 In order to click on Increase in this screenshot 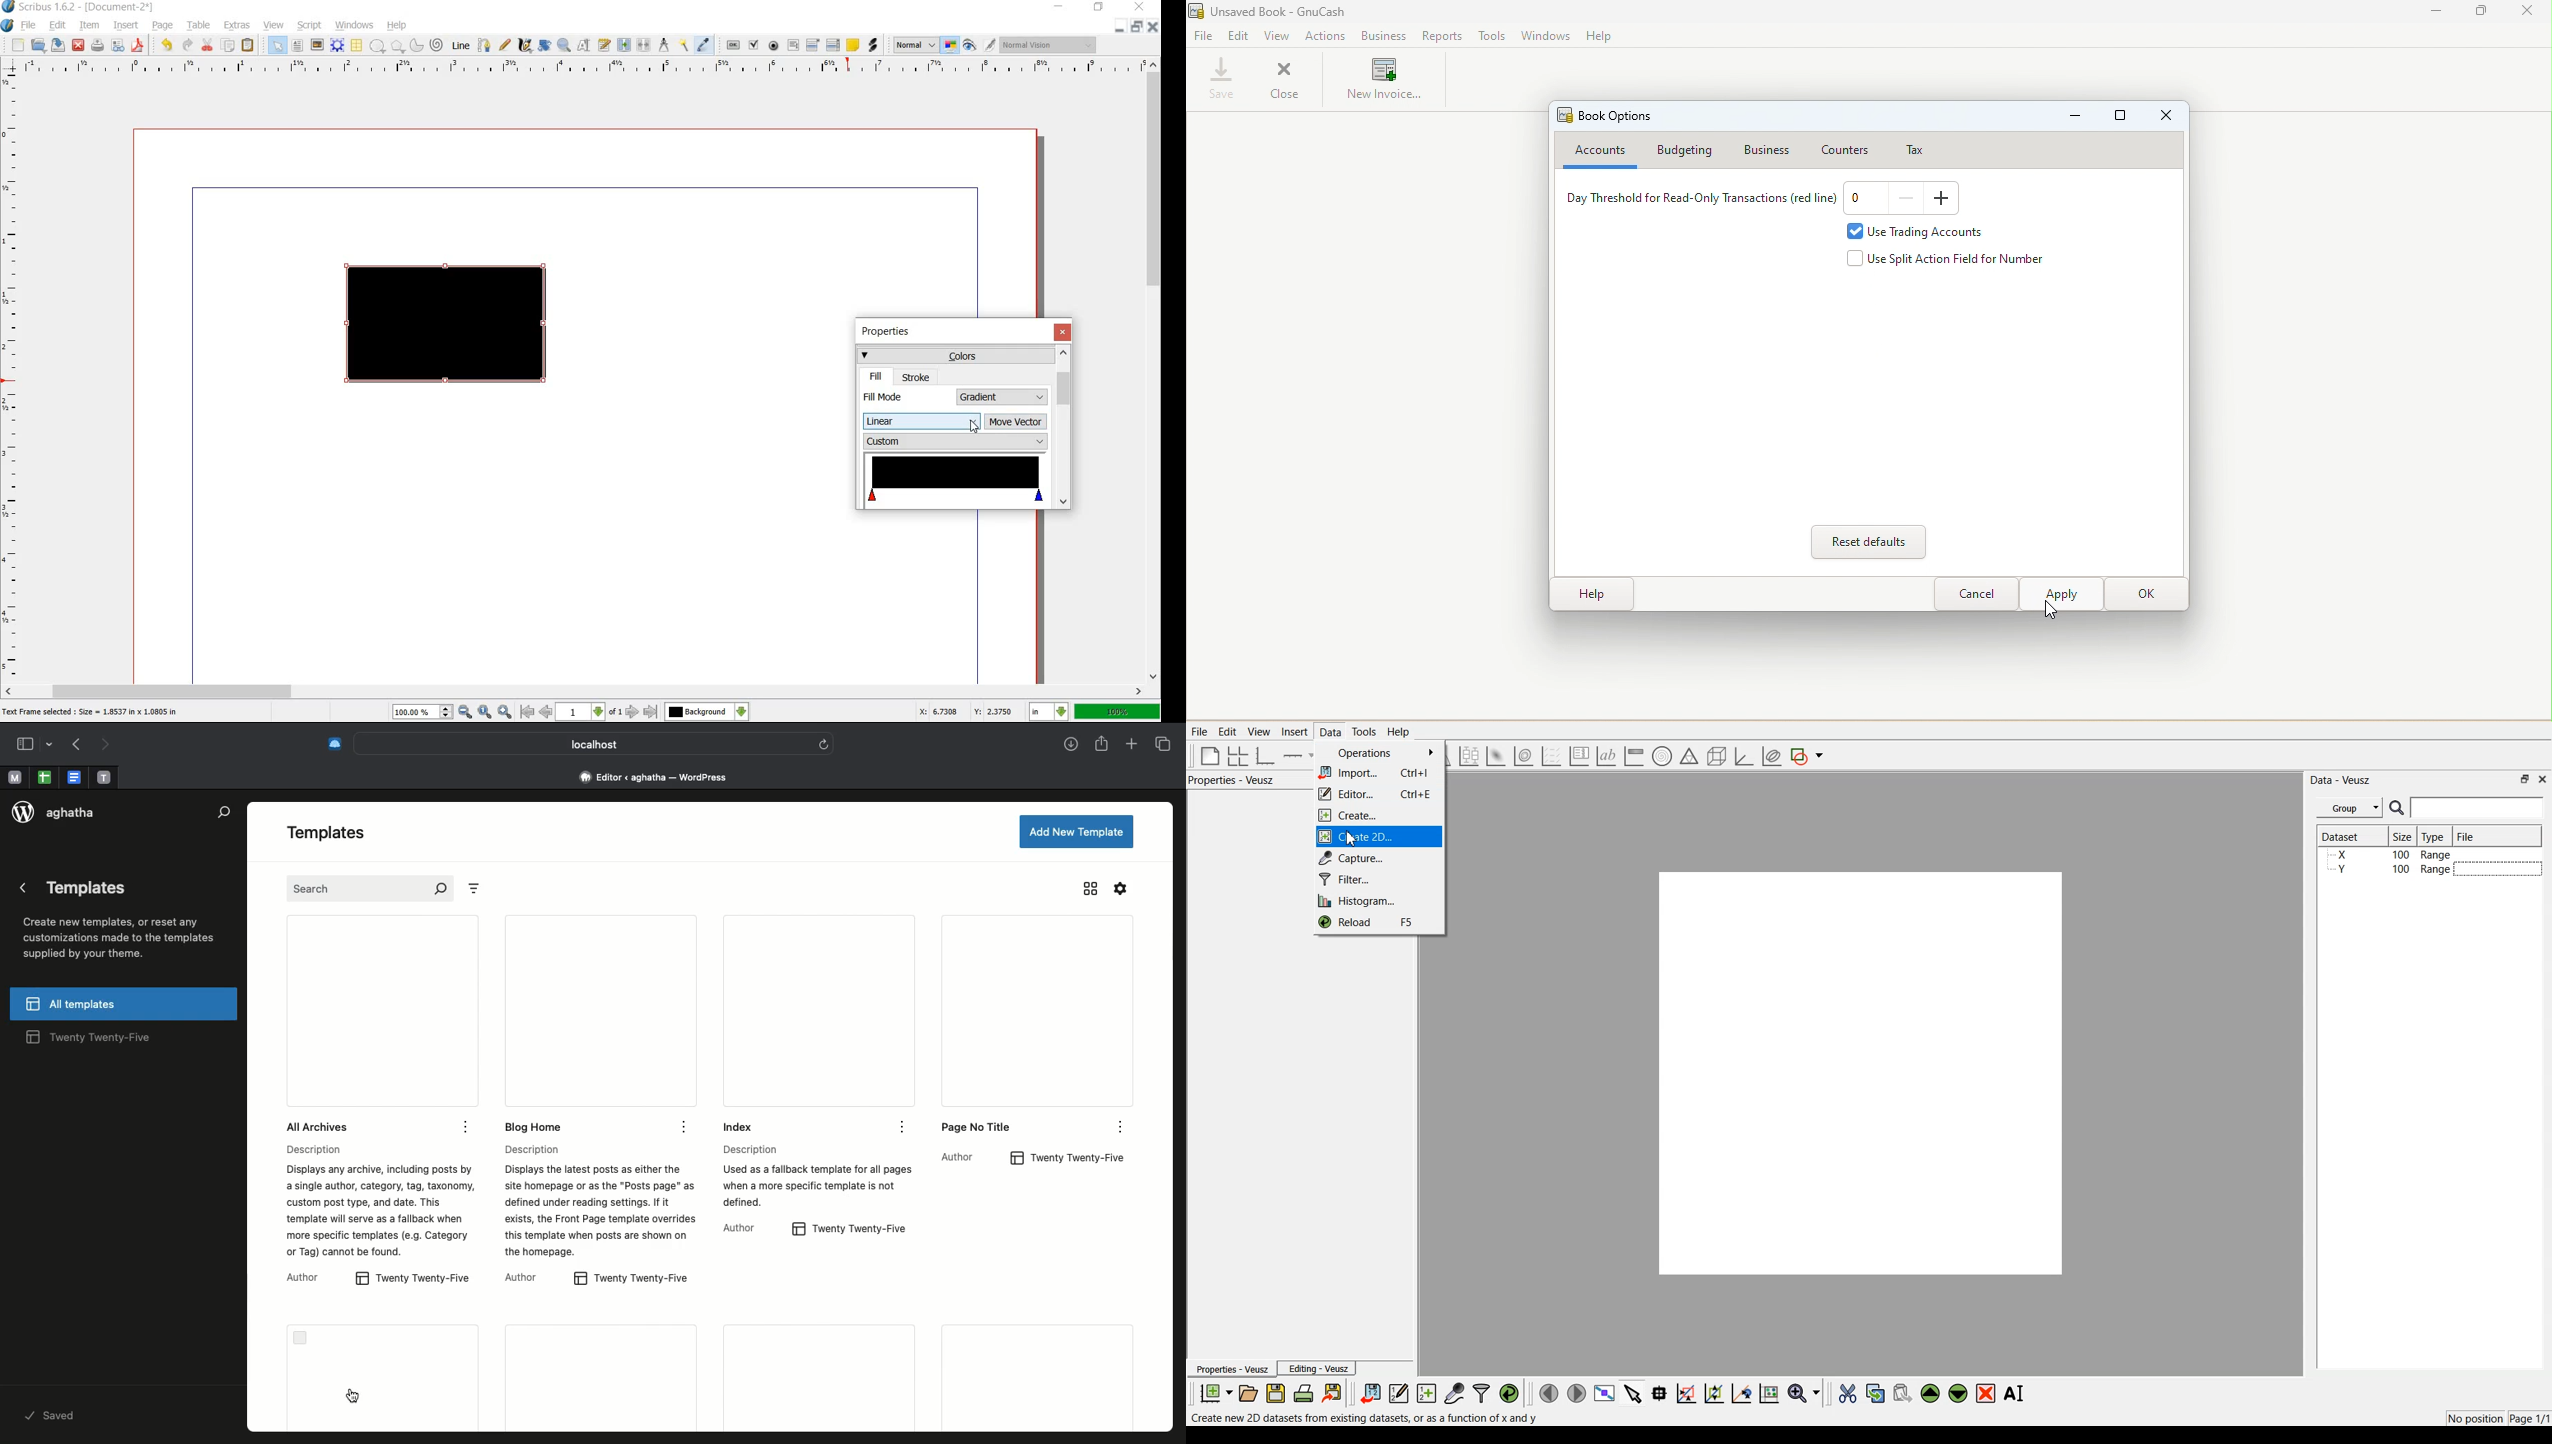, I will do `click(1943, 199)`.